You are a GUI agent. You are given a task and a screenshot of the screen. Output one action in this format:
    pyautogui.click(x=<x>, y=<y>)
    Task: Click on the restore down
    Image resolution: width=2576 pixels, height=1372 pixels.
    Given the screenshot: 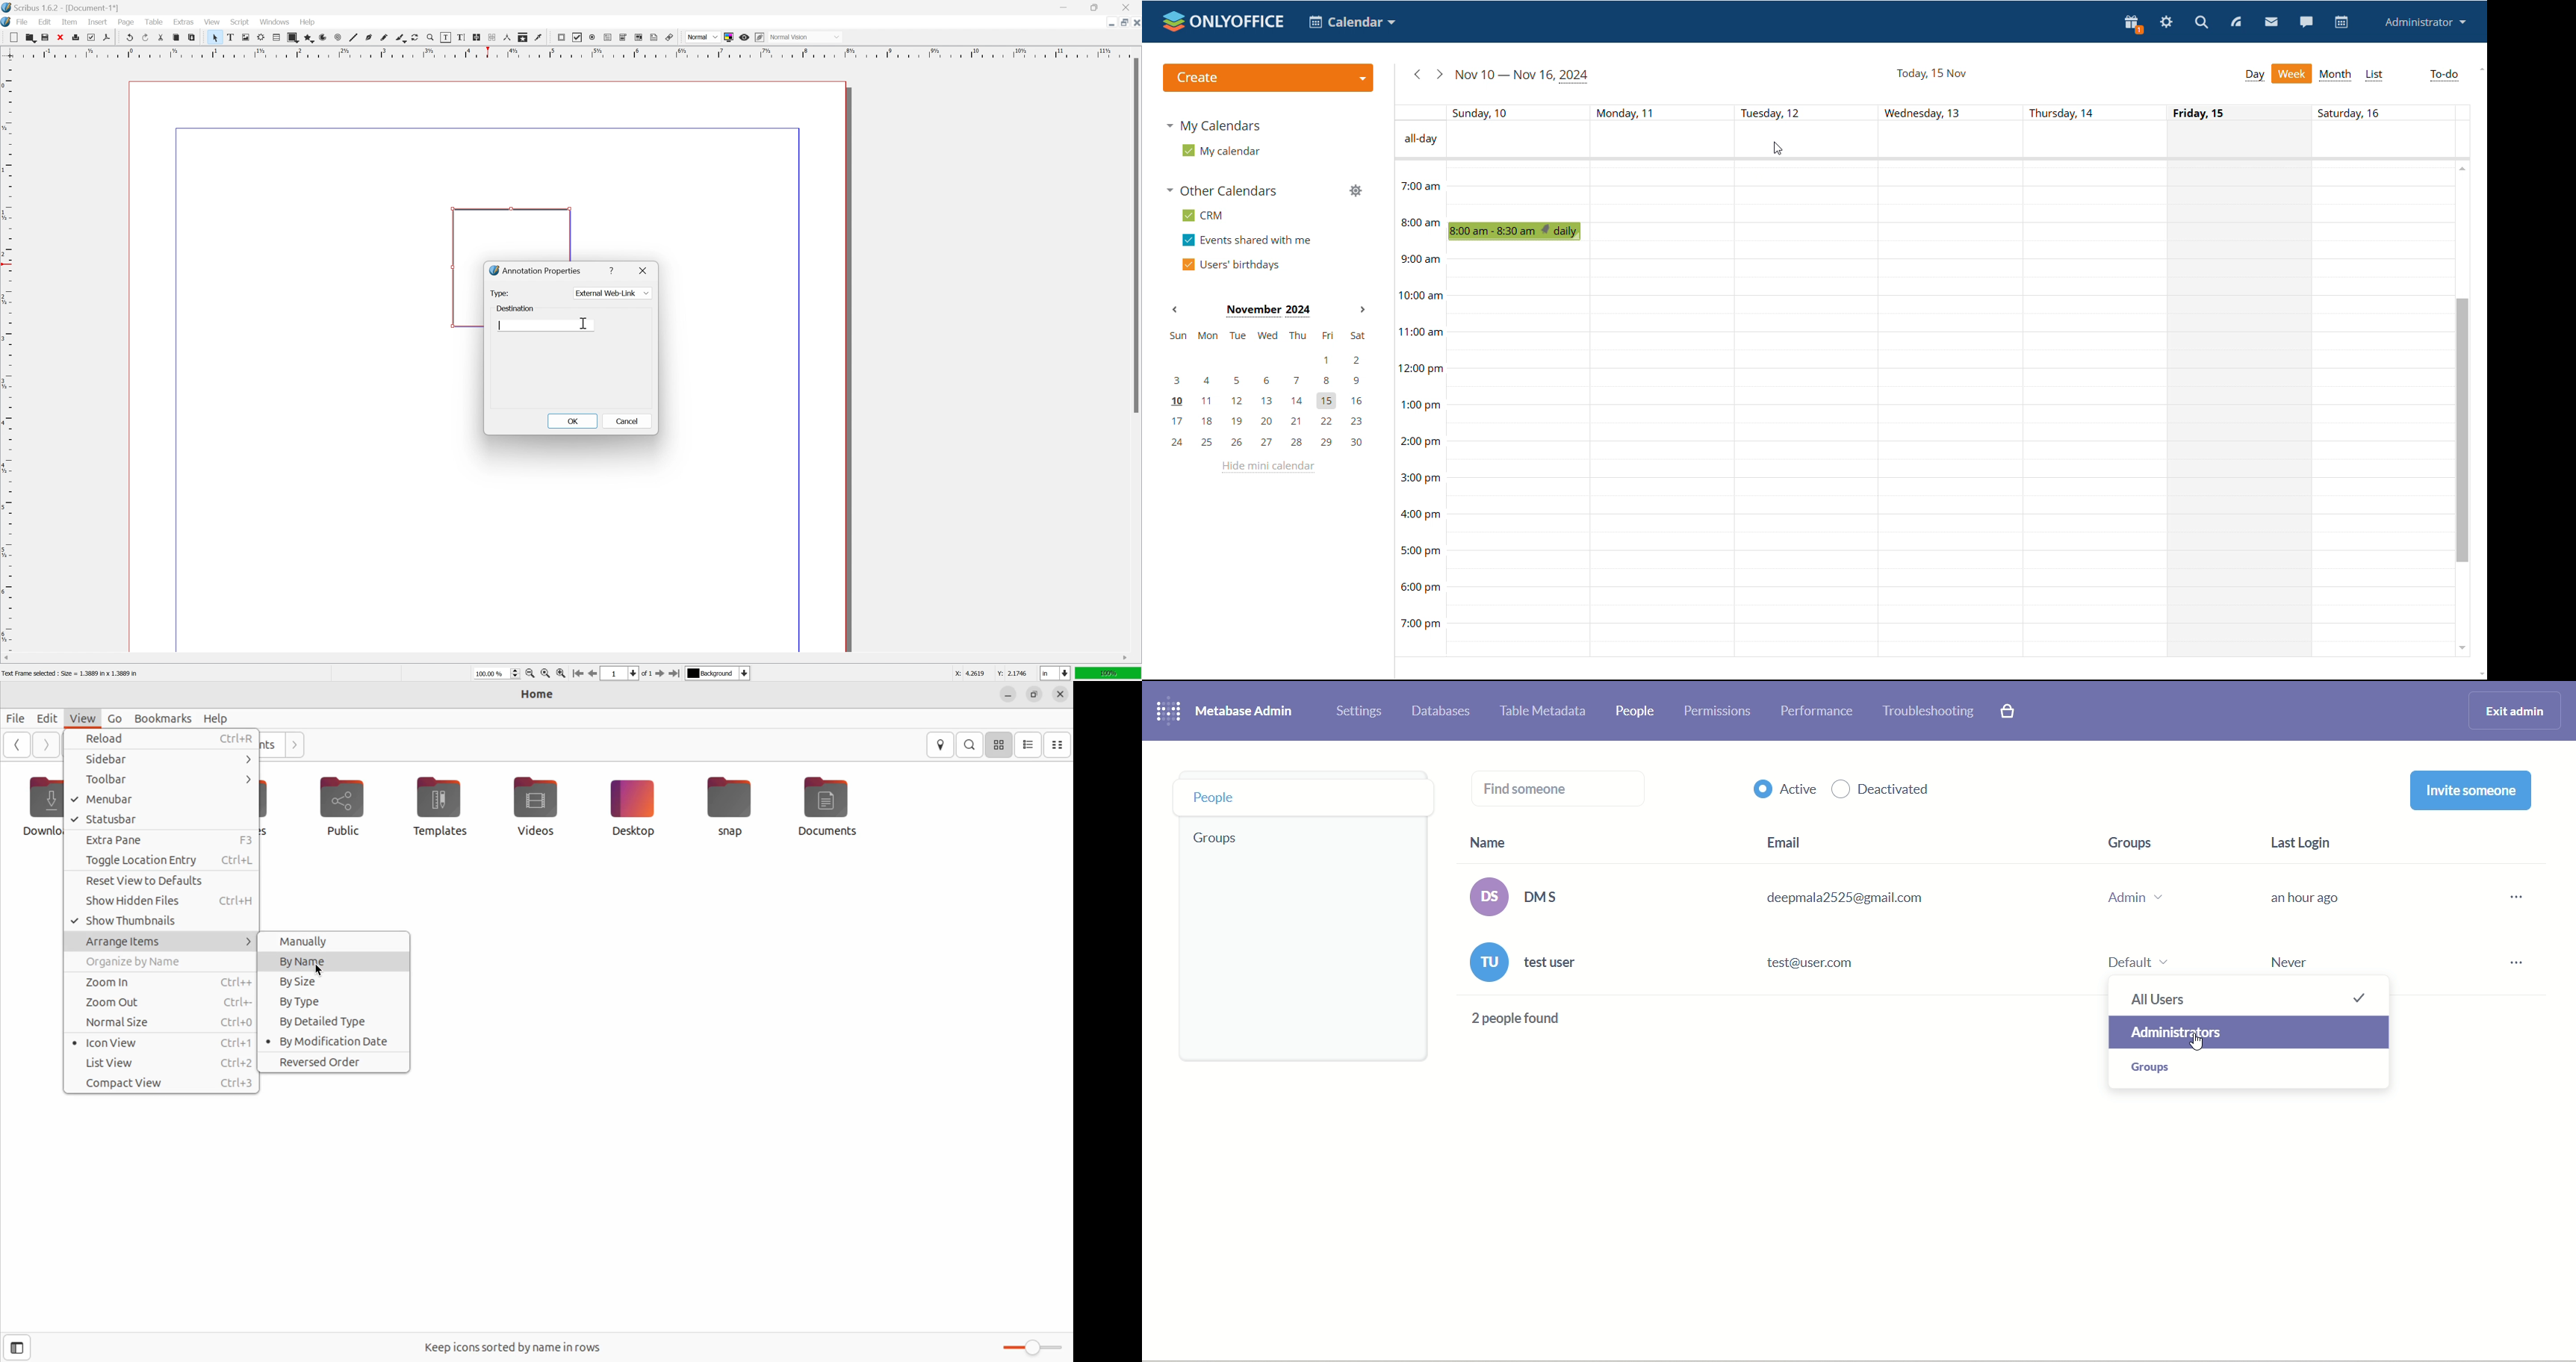 What is the action you would take?
    pyautogui.click(x=1121, y=22)
    